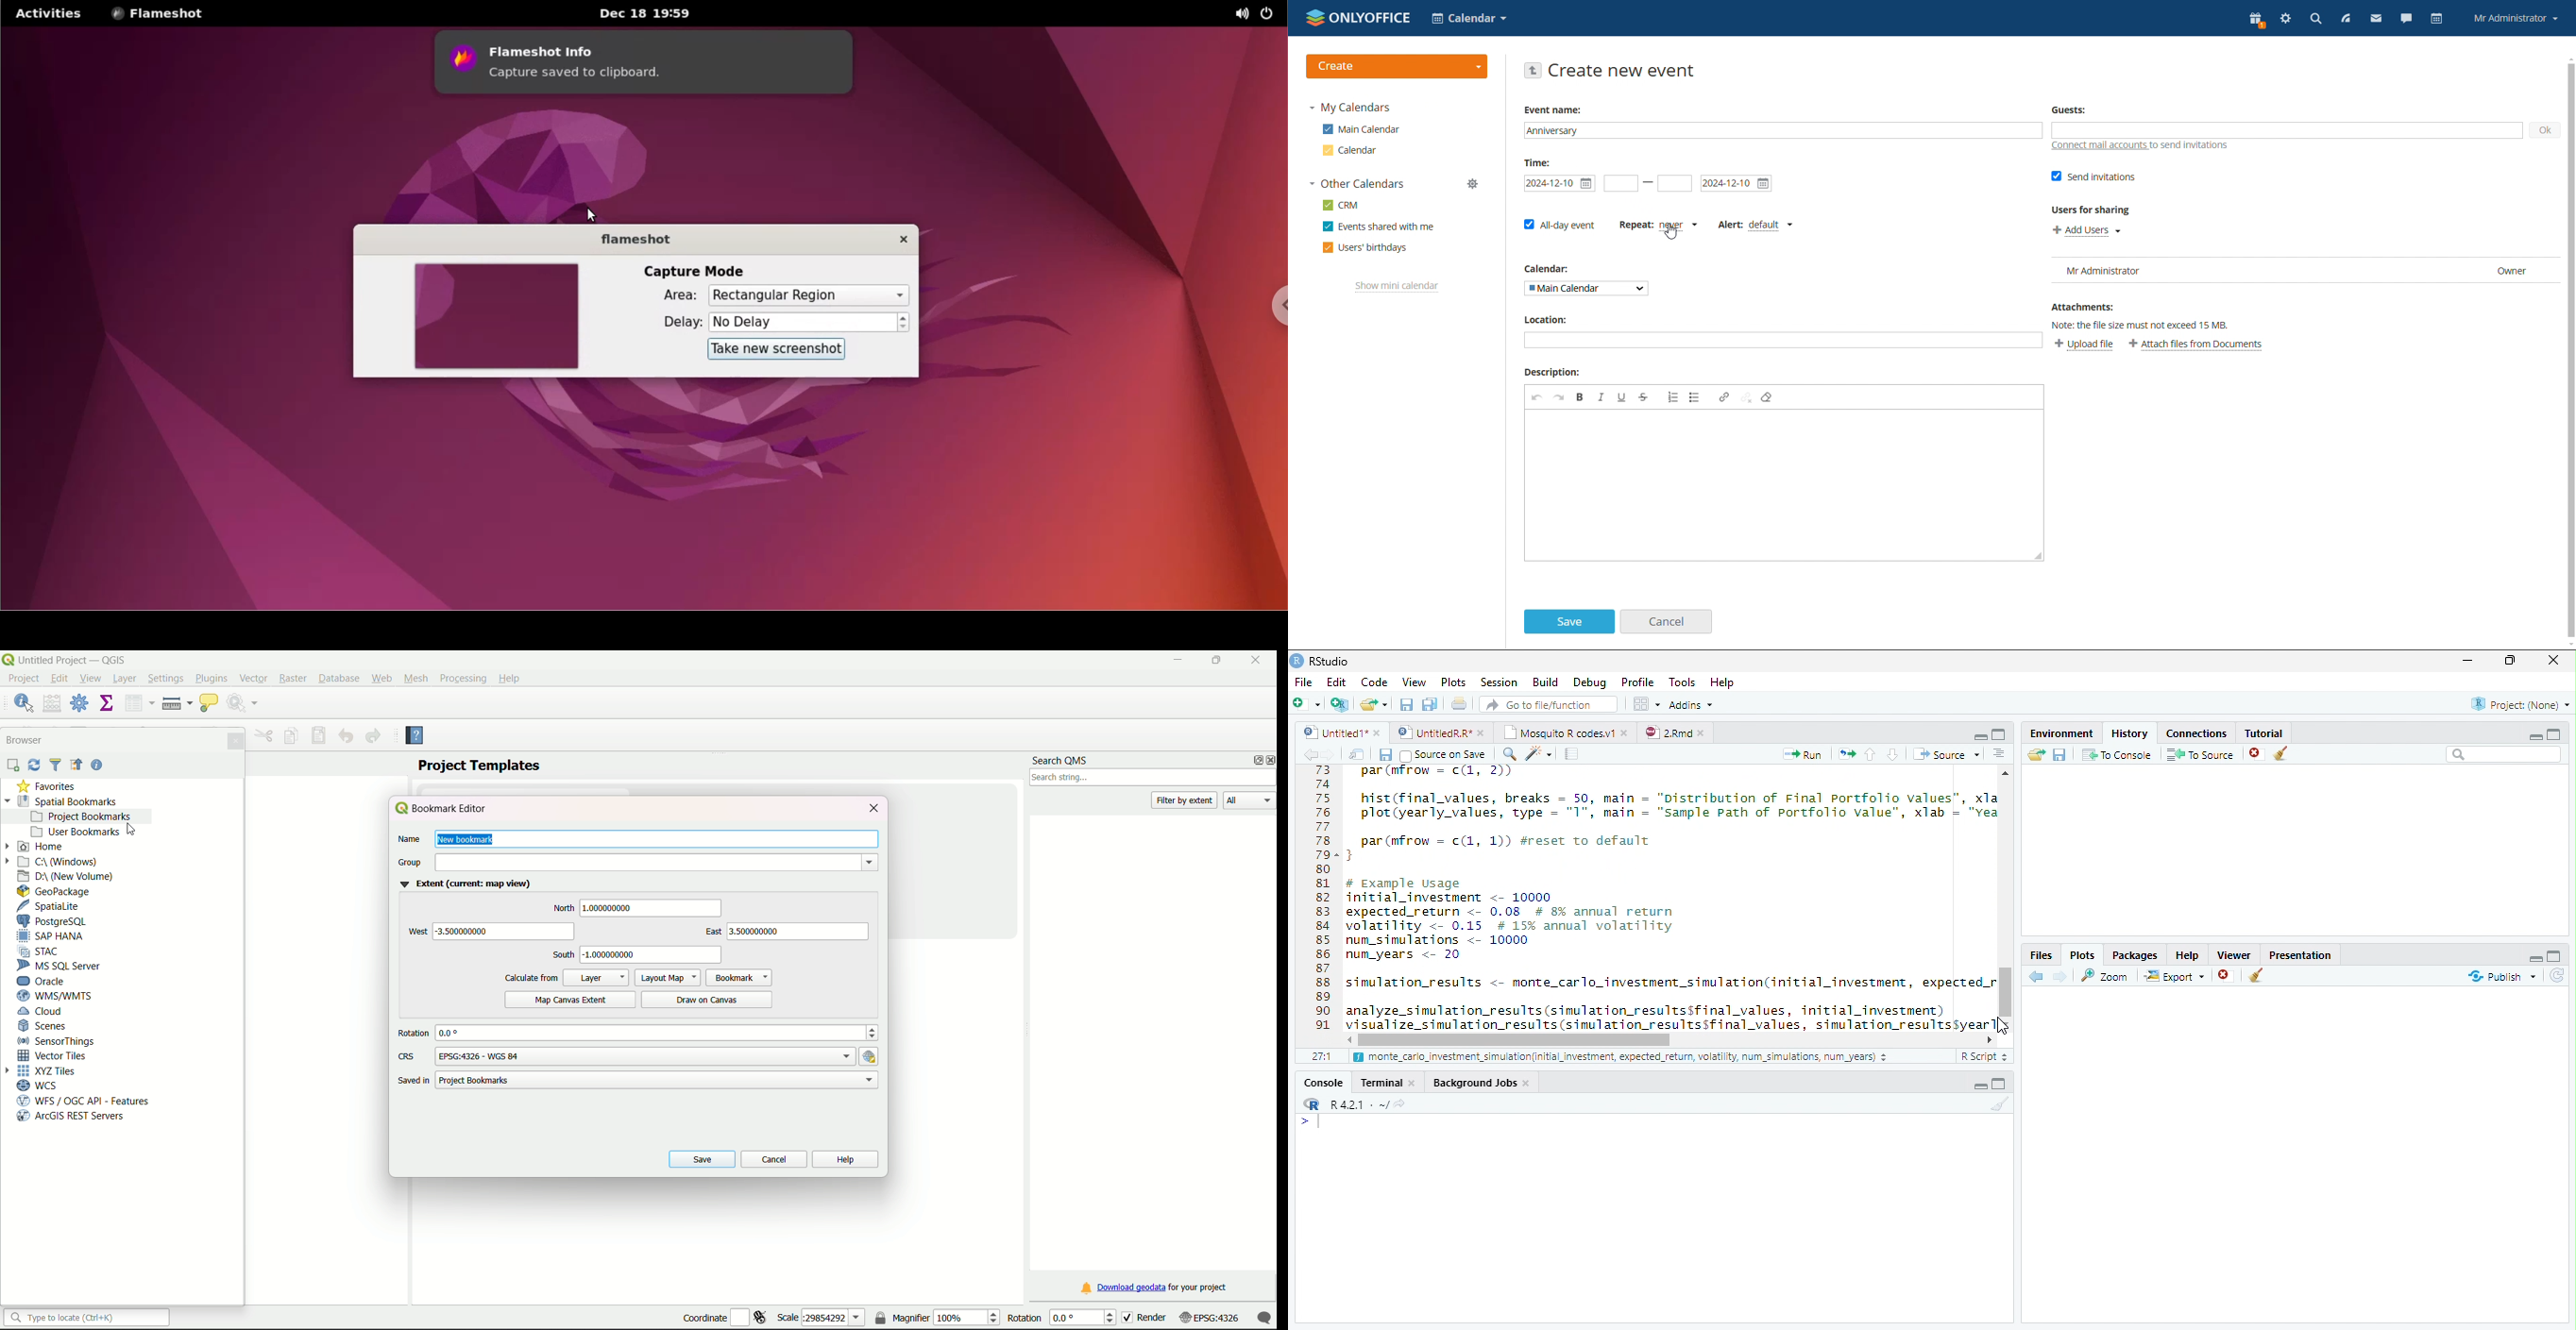 Image resolution: width=2576 pixels, height=1344 pixels. Describe the element at coordinates (1365, 247) in the screenshot. I see `users' birthdays` at that location.